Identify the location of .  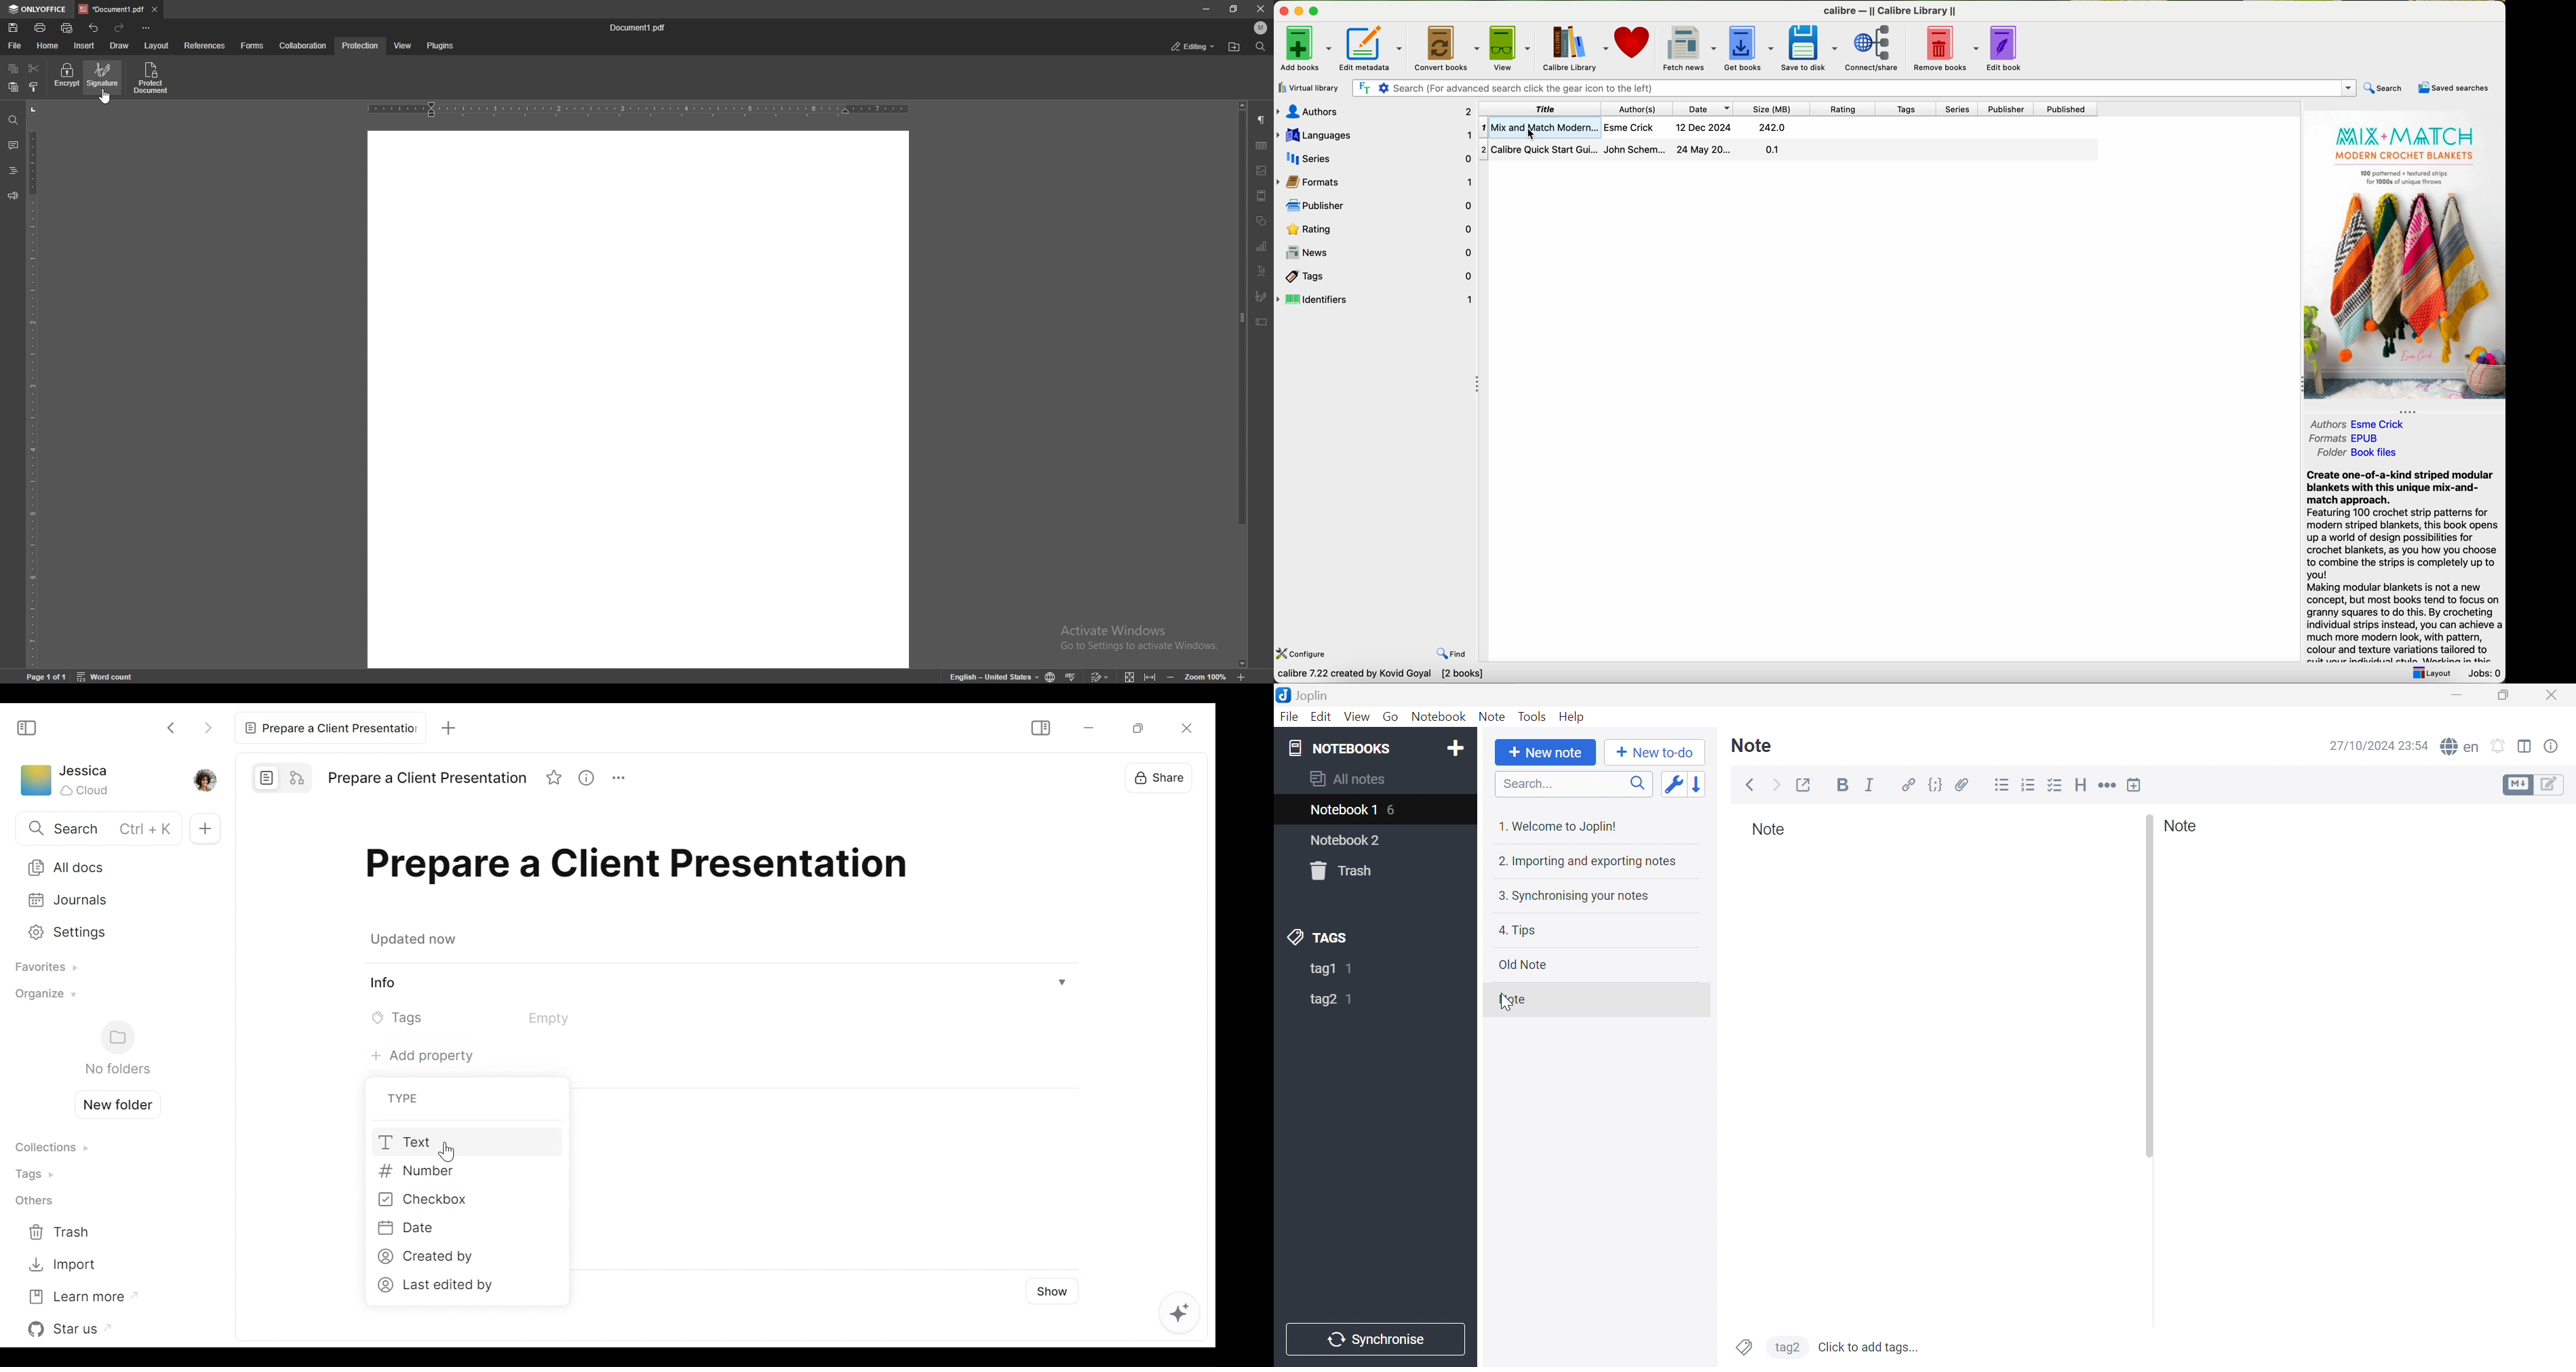
(2148, 986).